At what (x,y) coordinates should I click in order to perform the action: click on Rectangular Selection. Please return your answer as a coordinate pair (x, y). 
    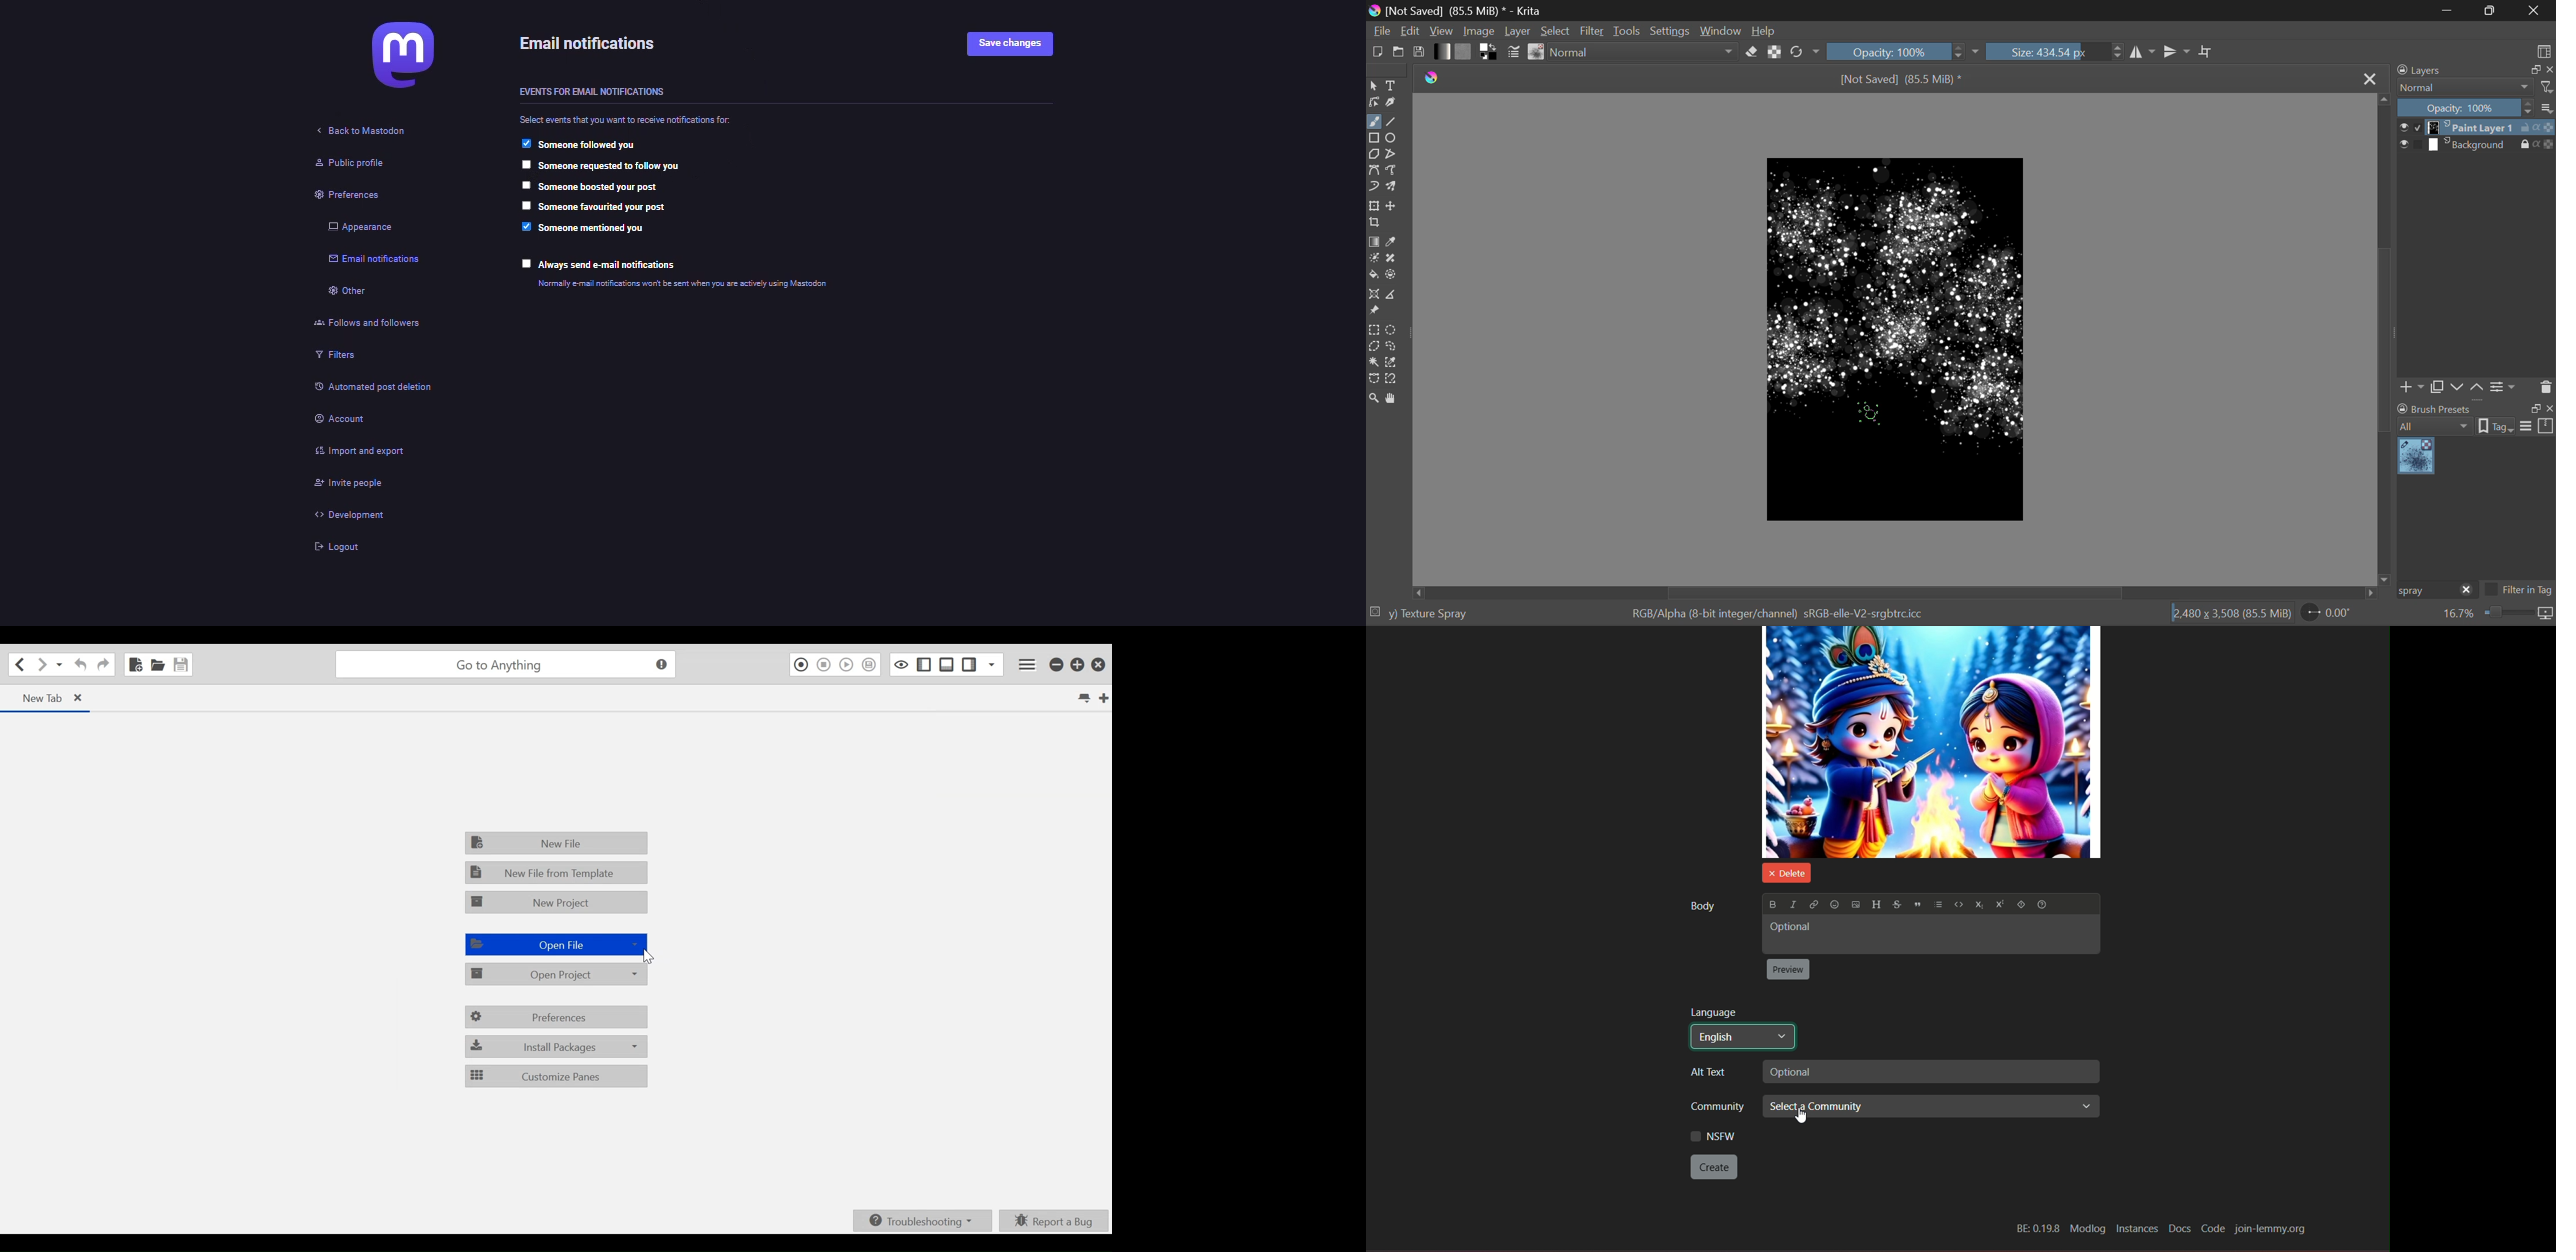
    Looking at the image, I should click on (1374, 330).